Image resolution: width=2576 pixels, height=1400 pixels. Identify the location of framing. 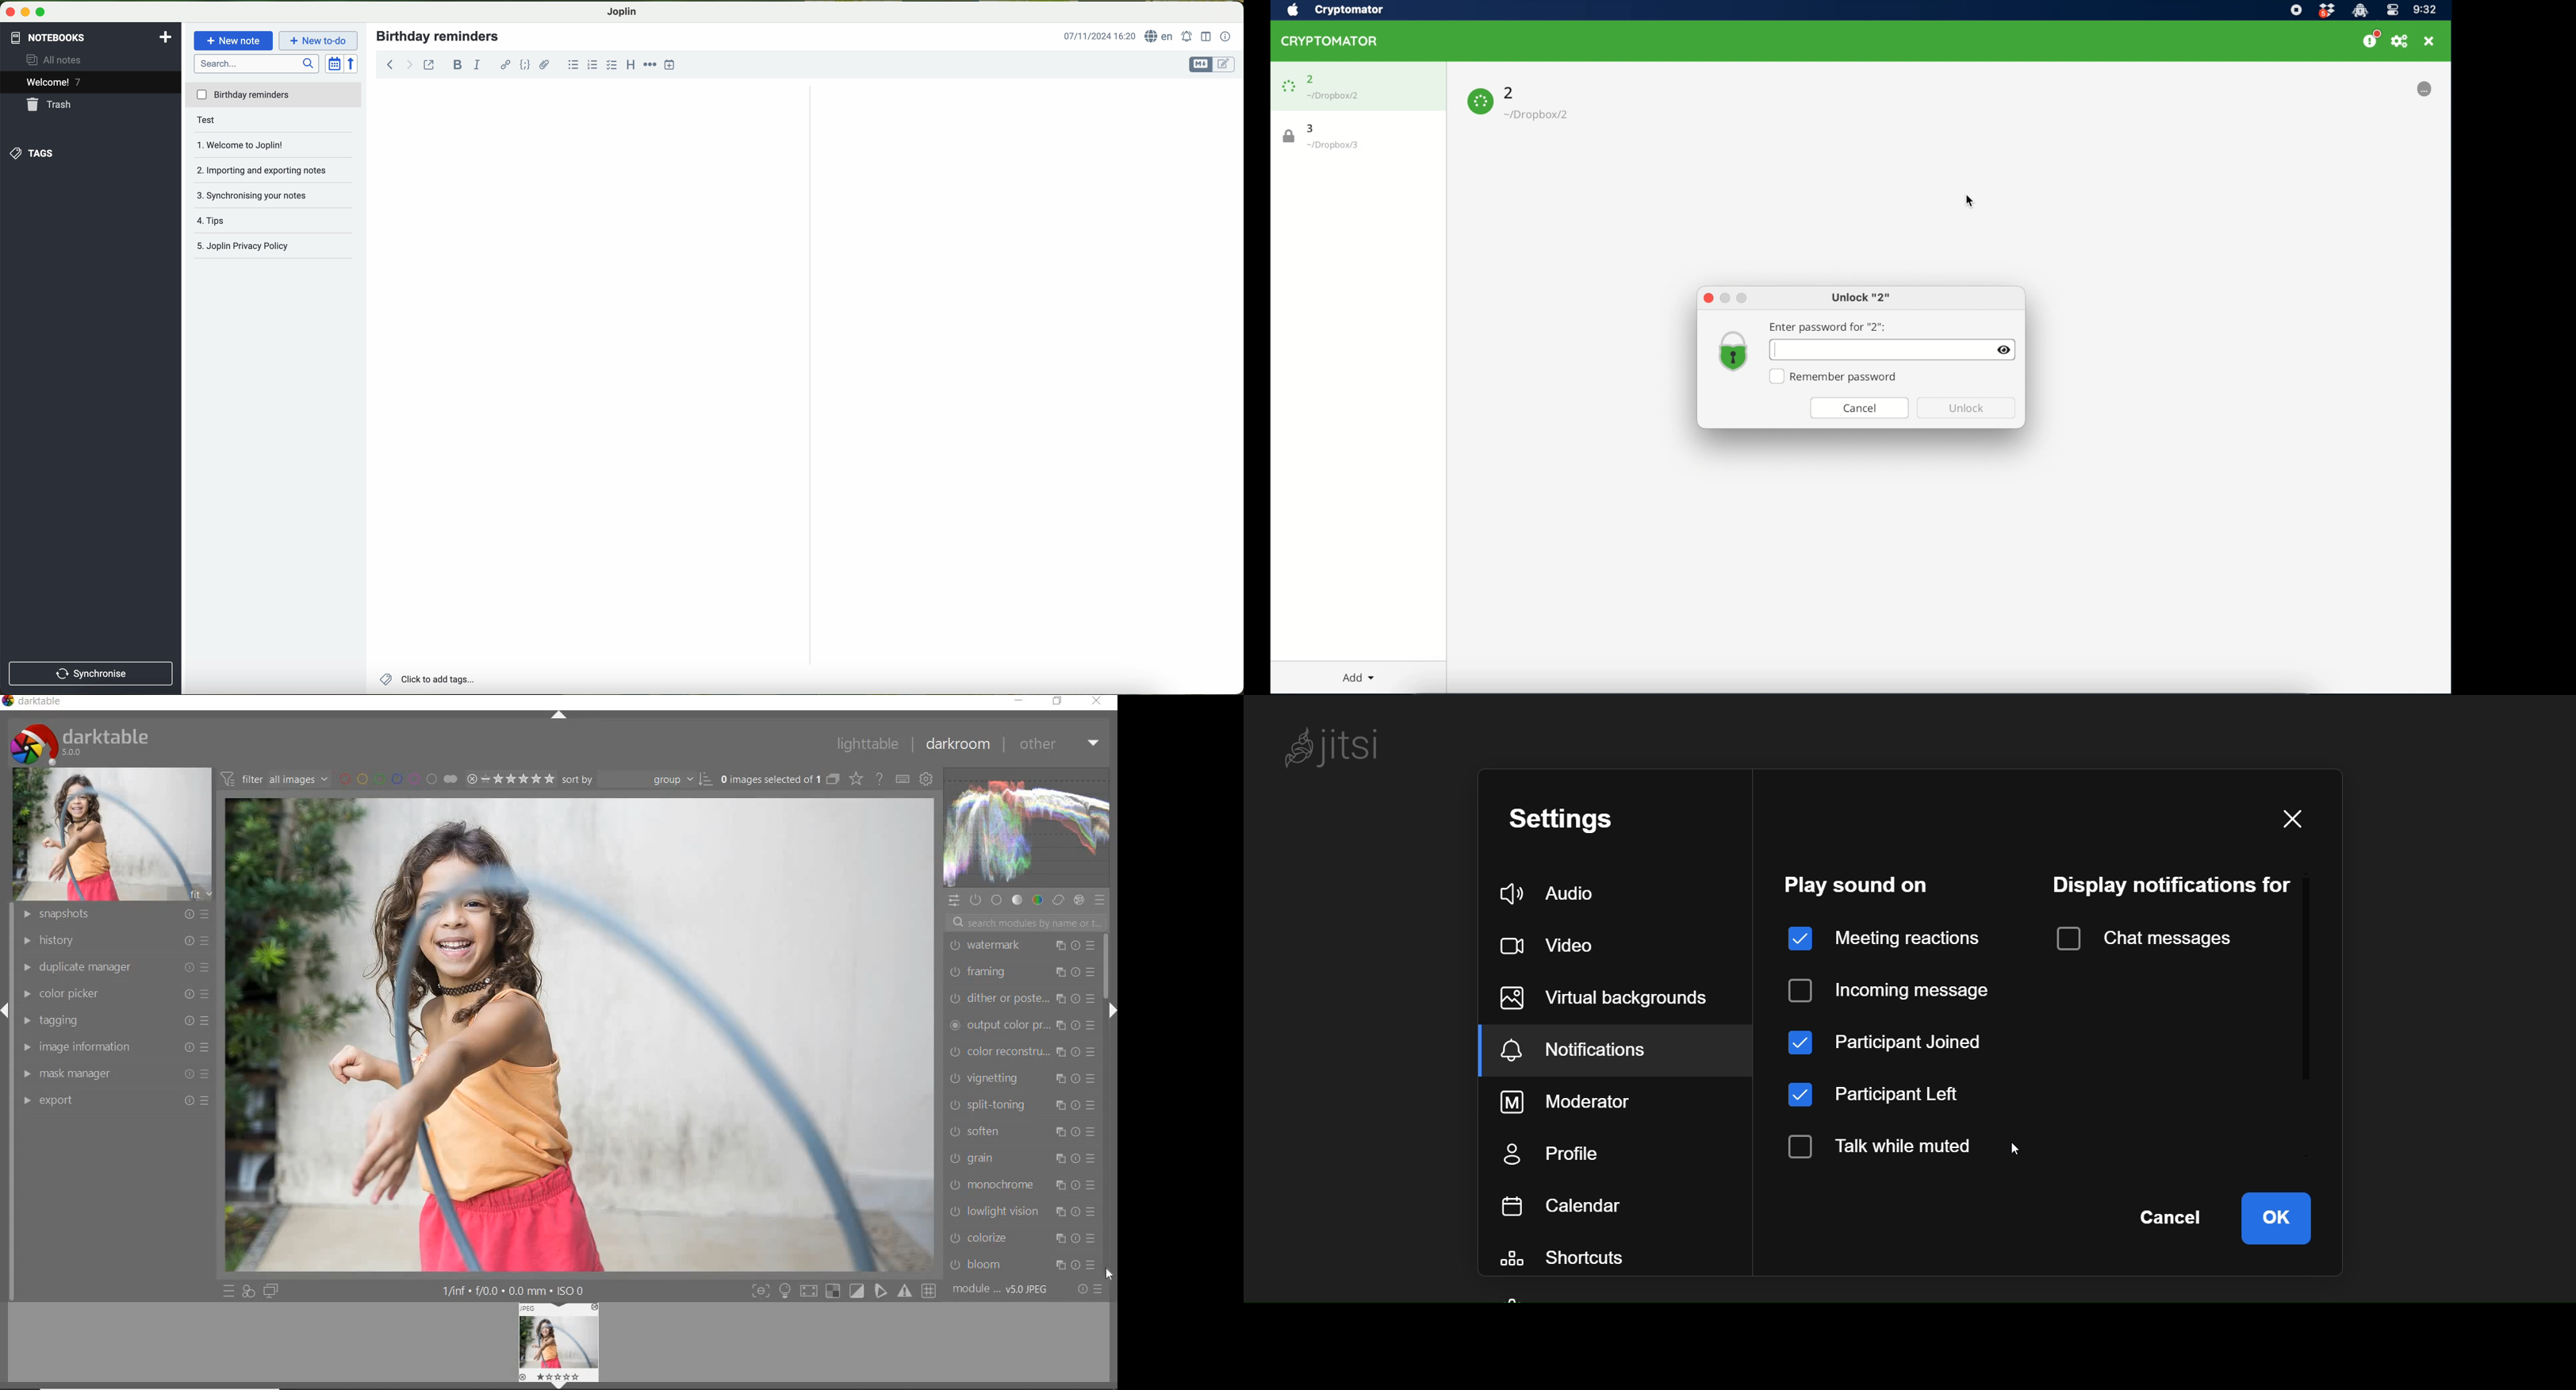
(1022, 969).